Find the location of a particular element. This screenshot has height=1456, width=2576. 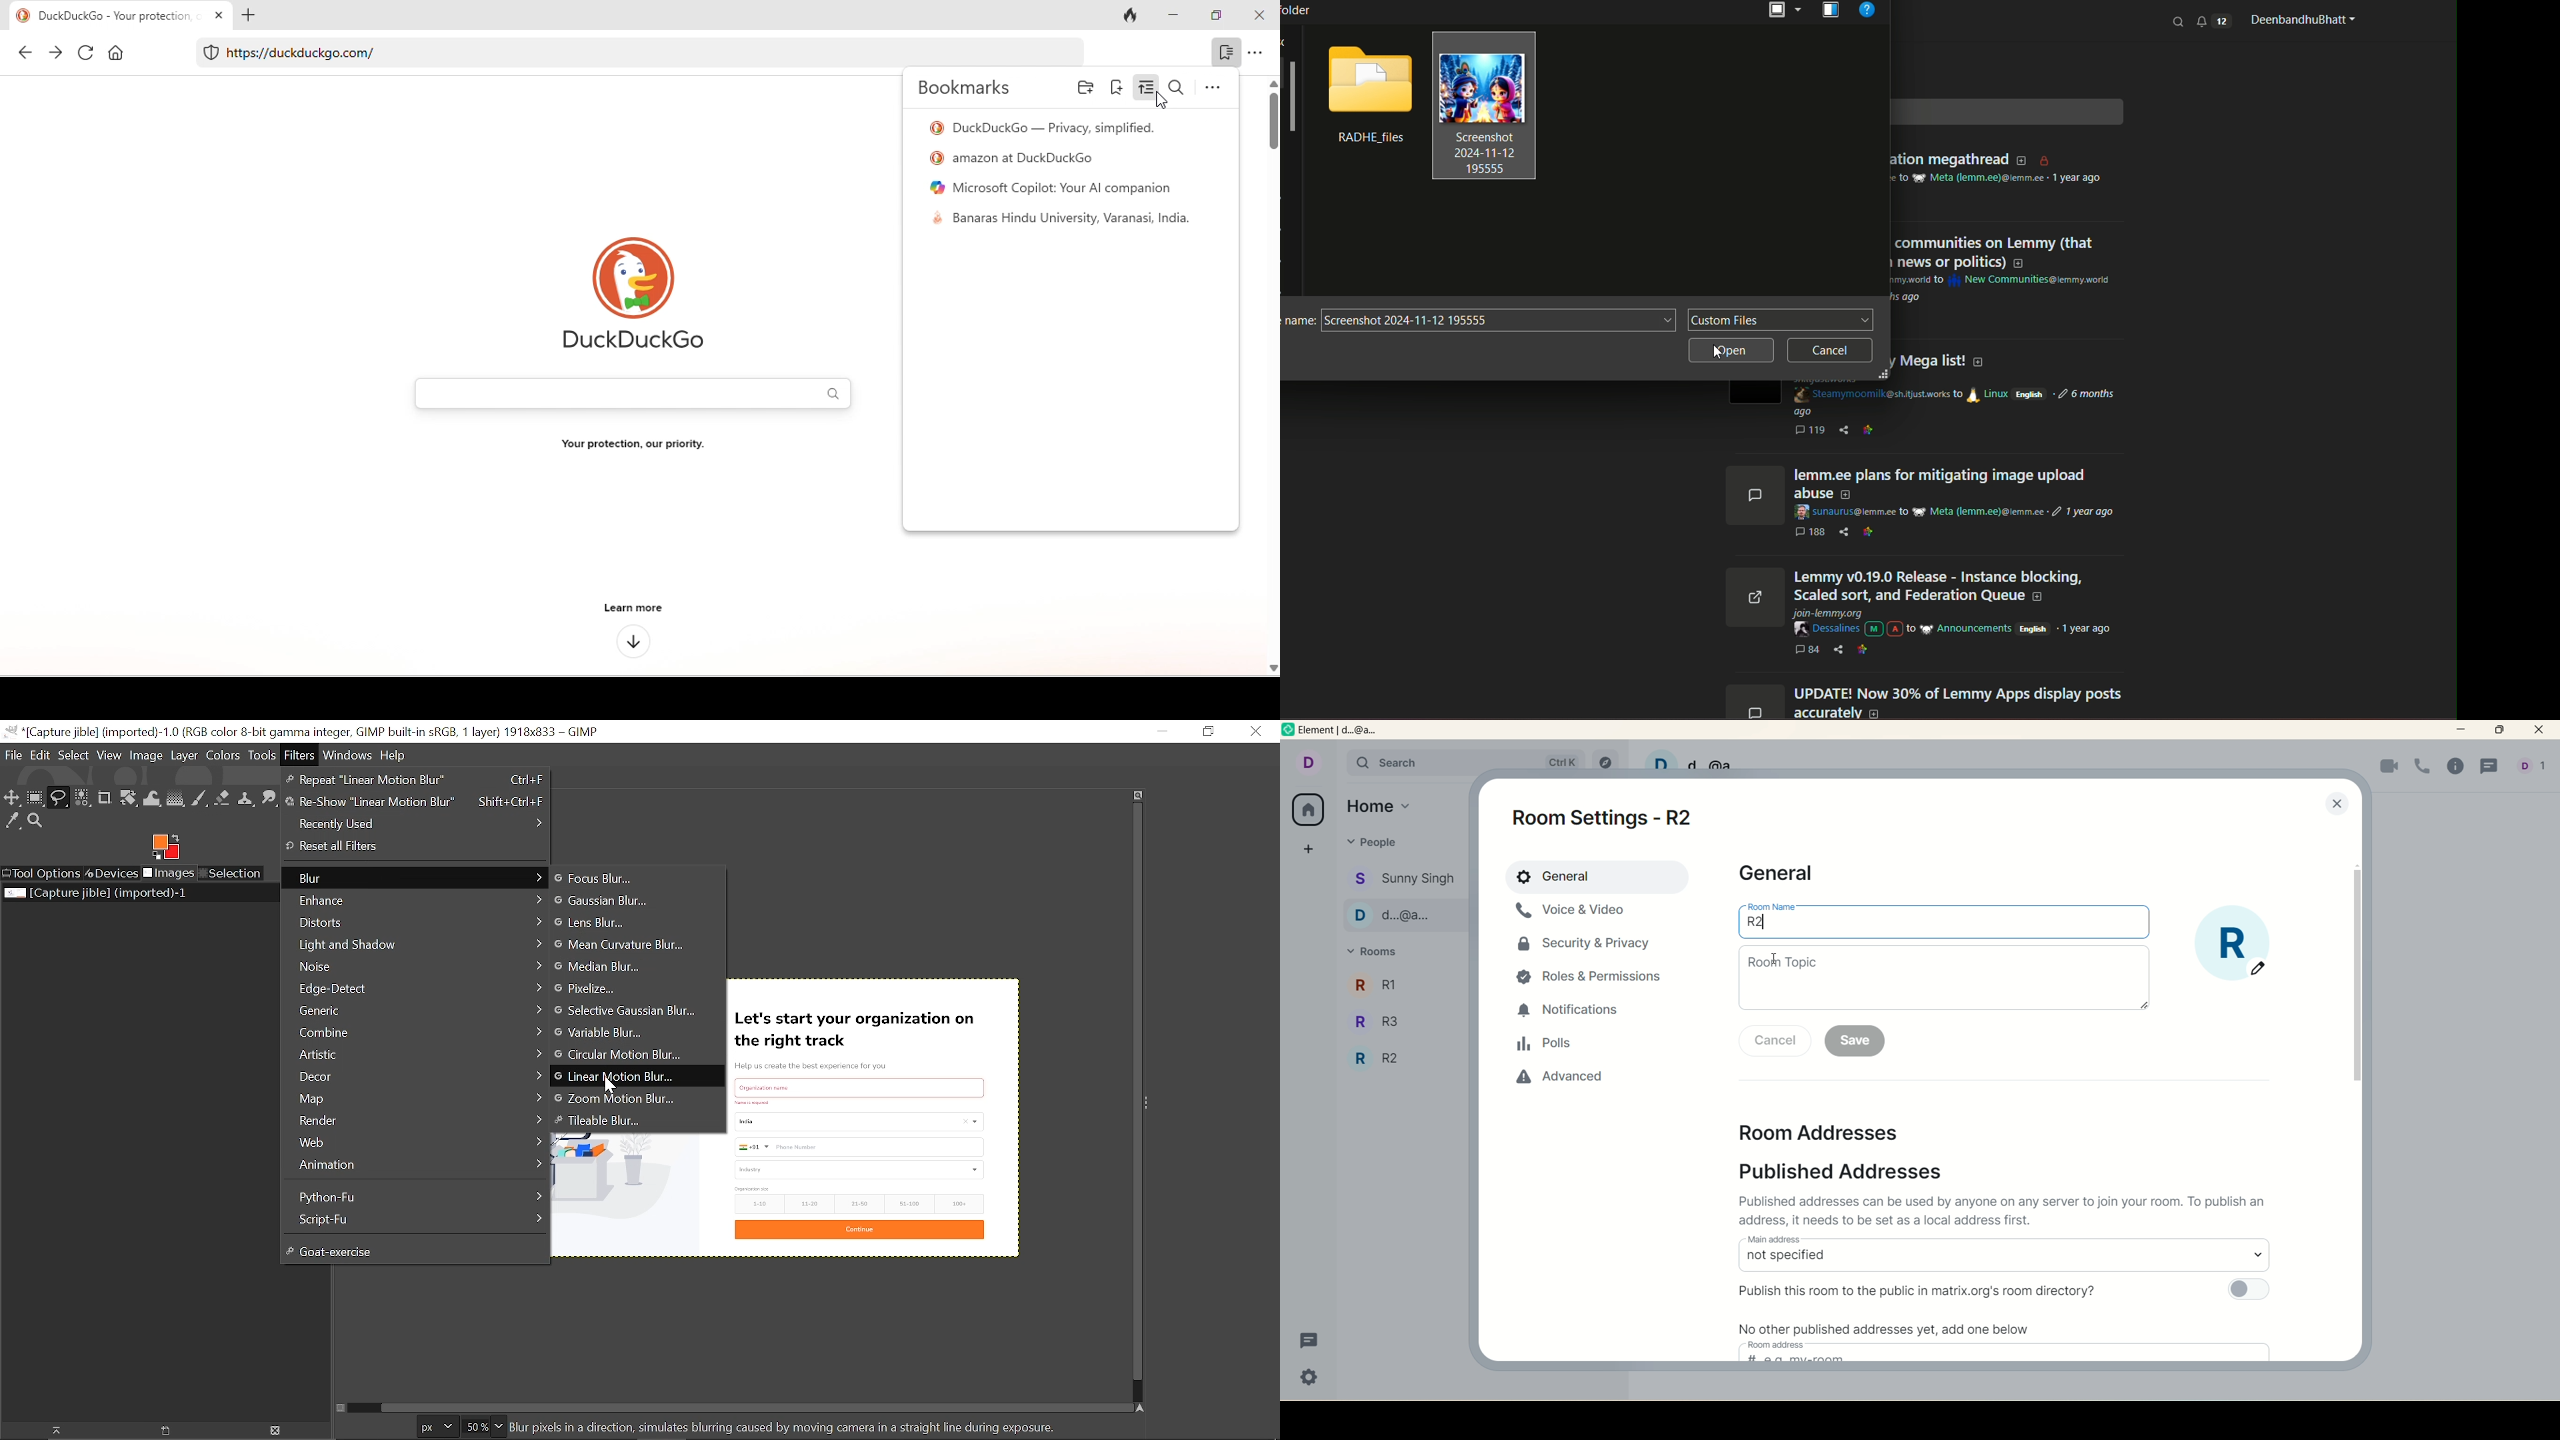

close is located at coordinates (1262, 17).